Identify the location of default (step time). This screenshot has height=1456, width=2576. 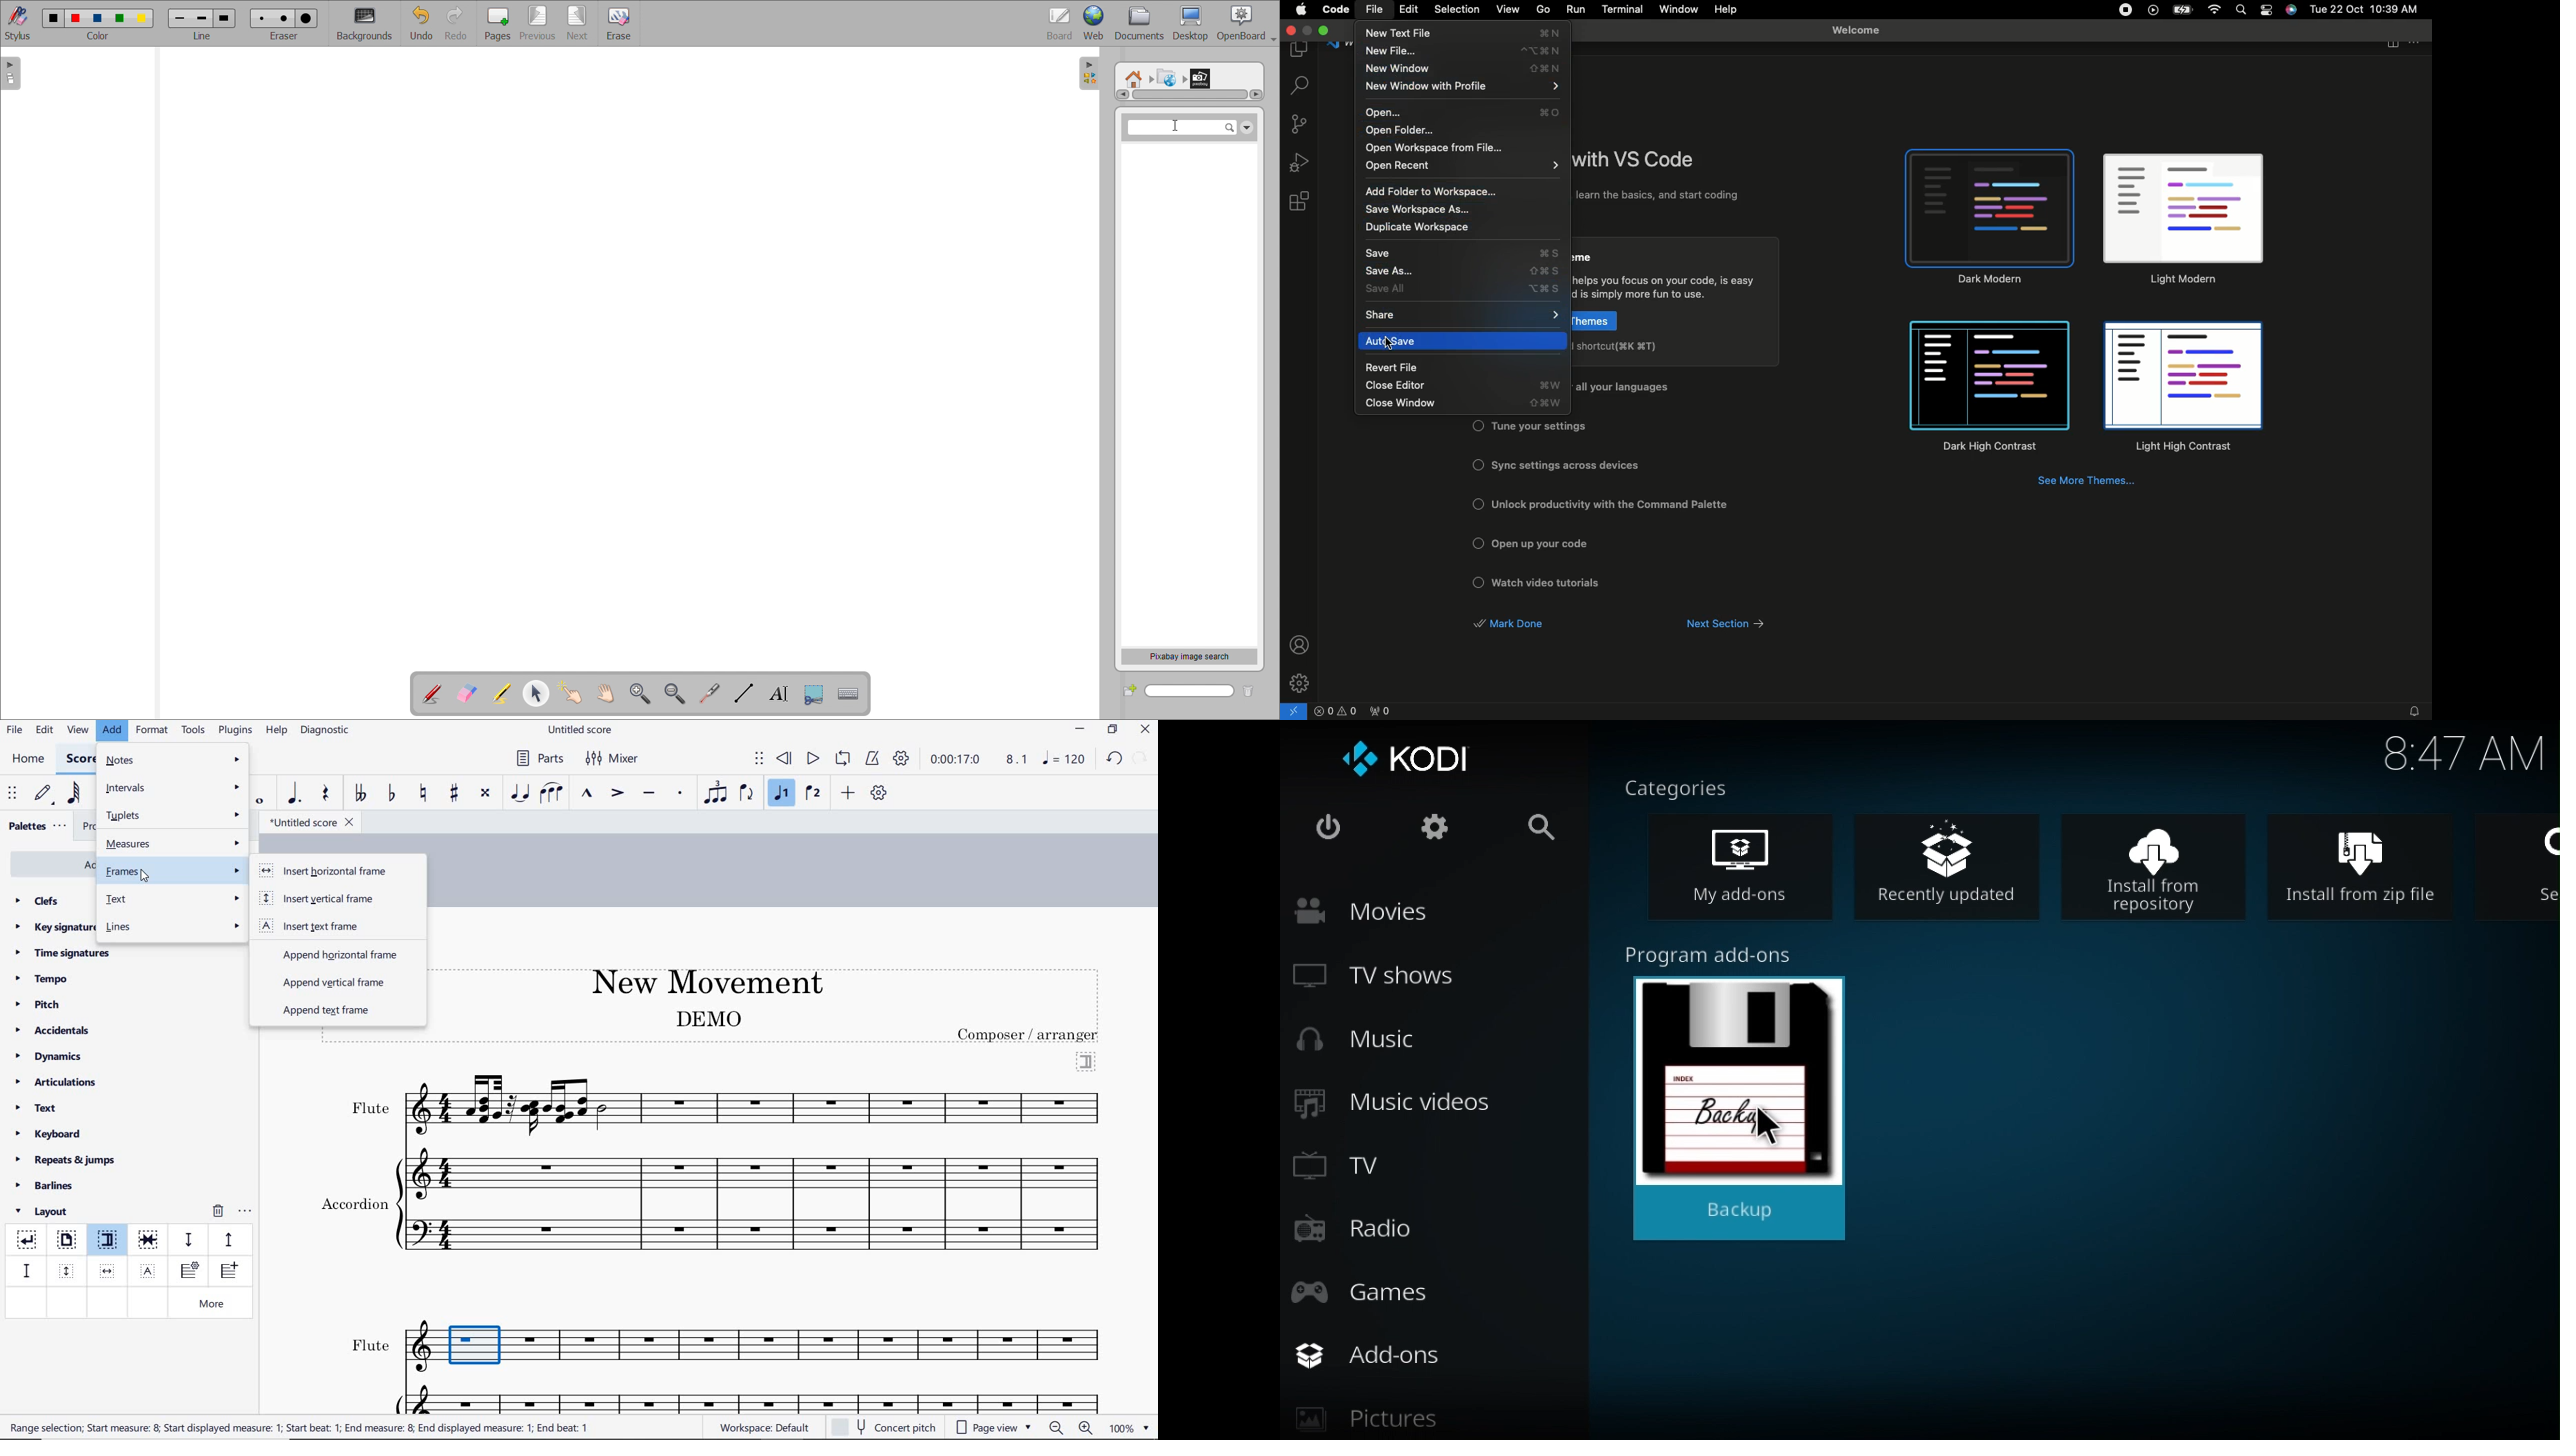
(44, 794).